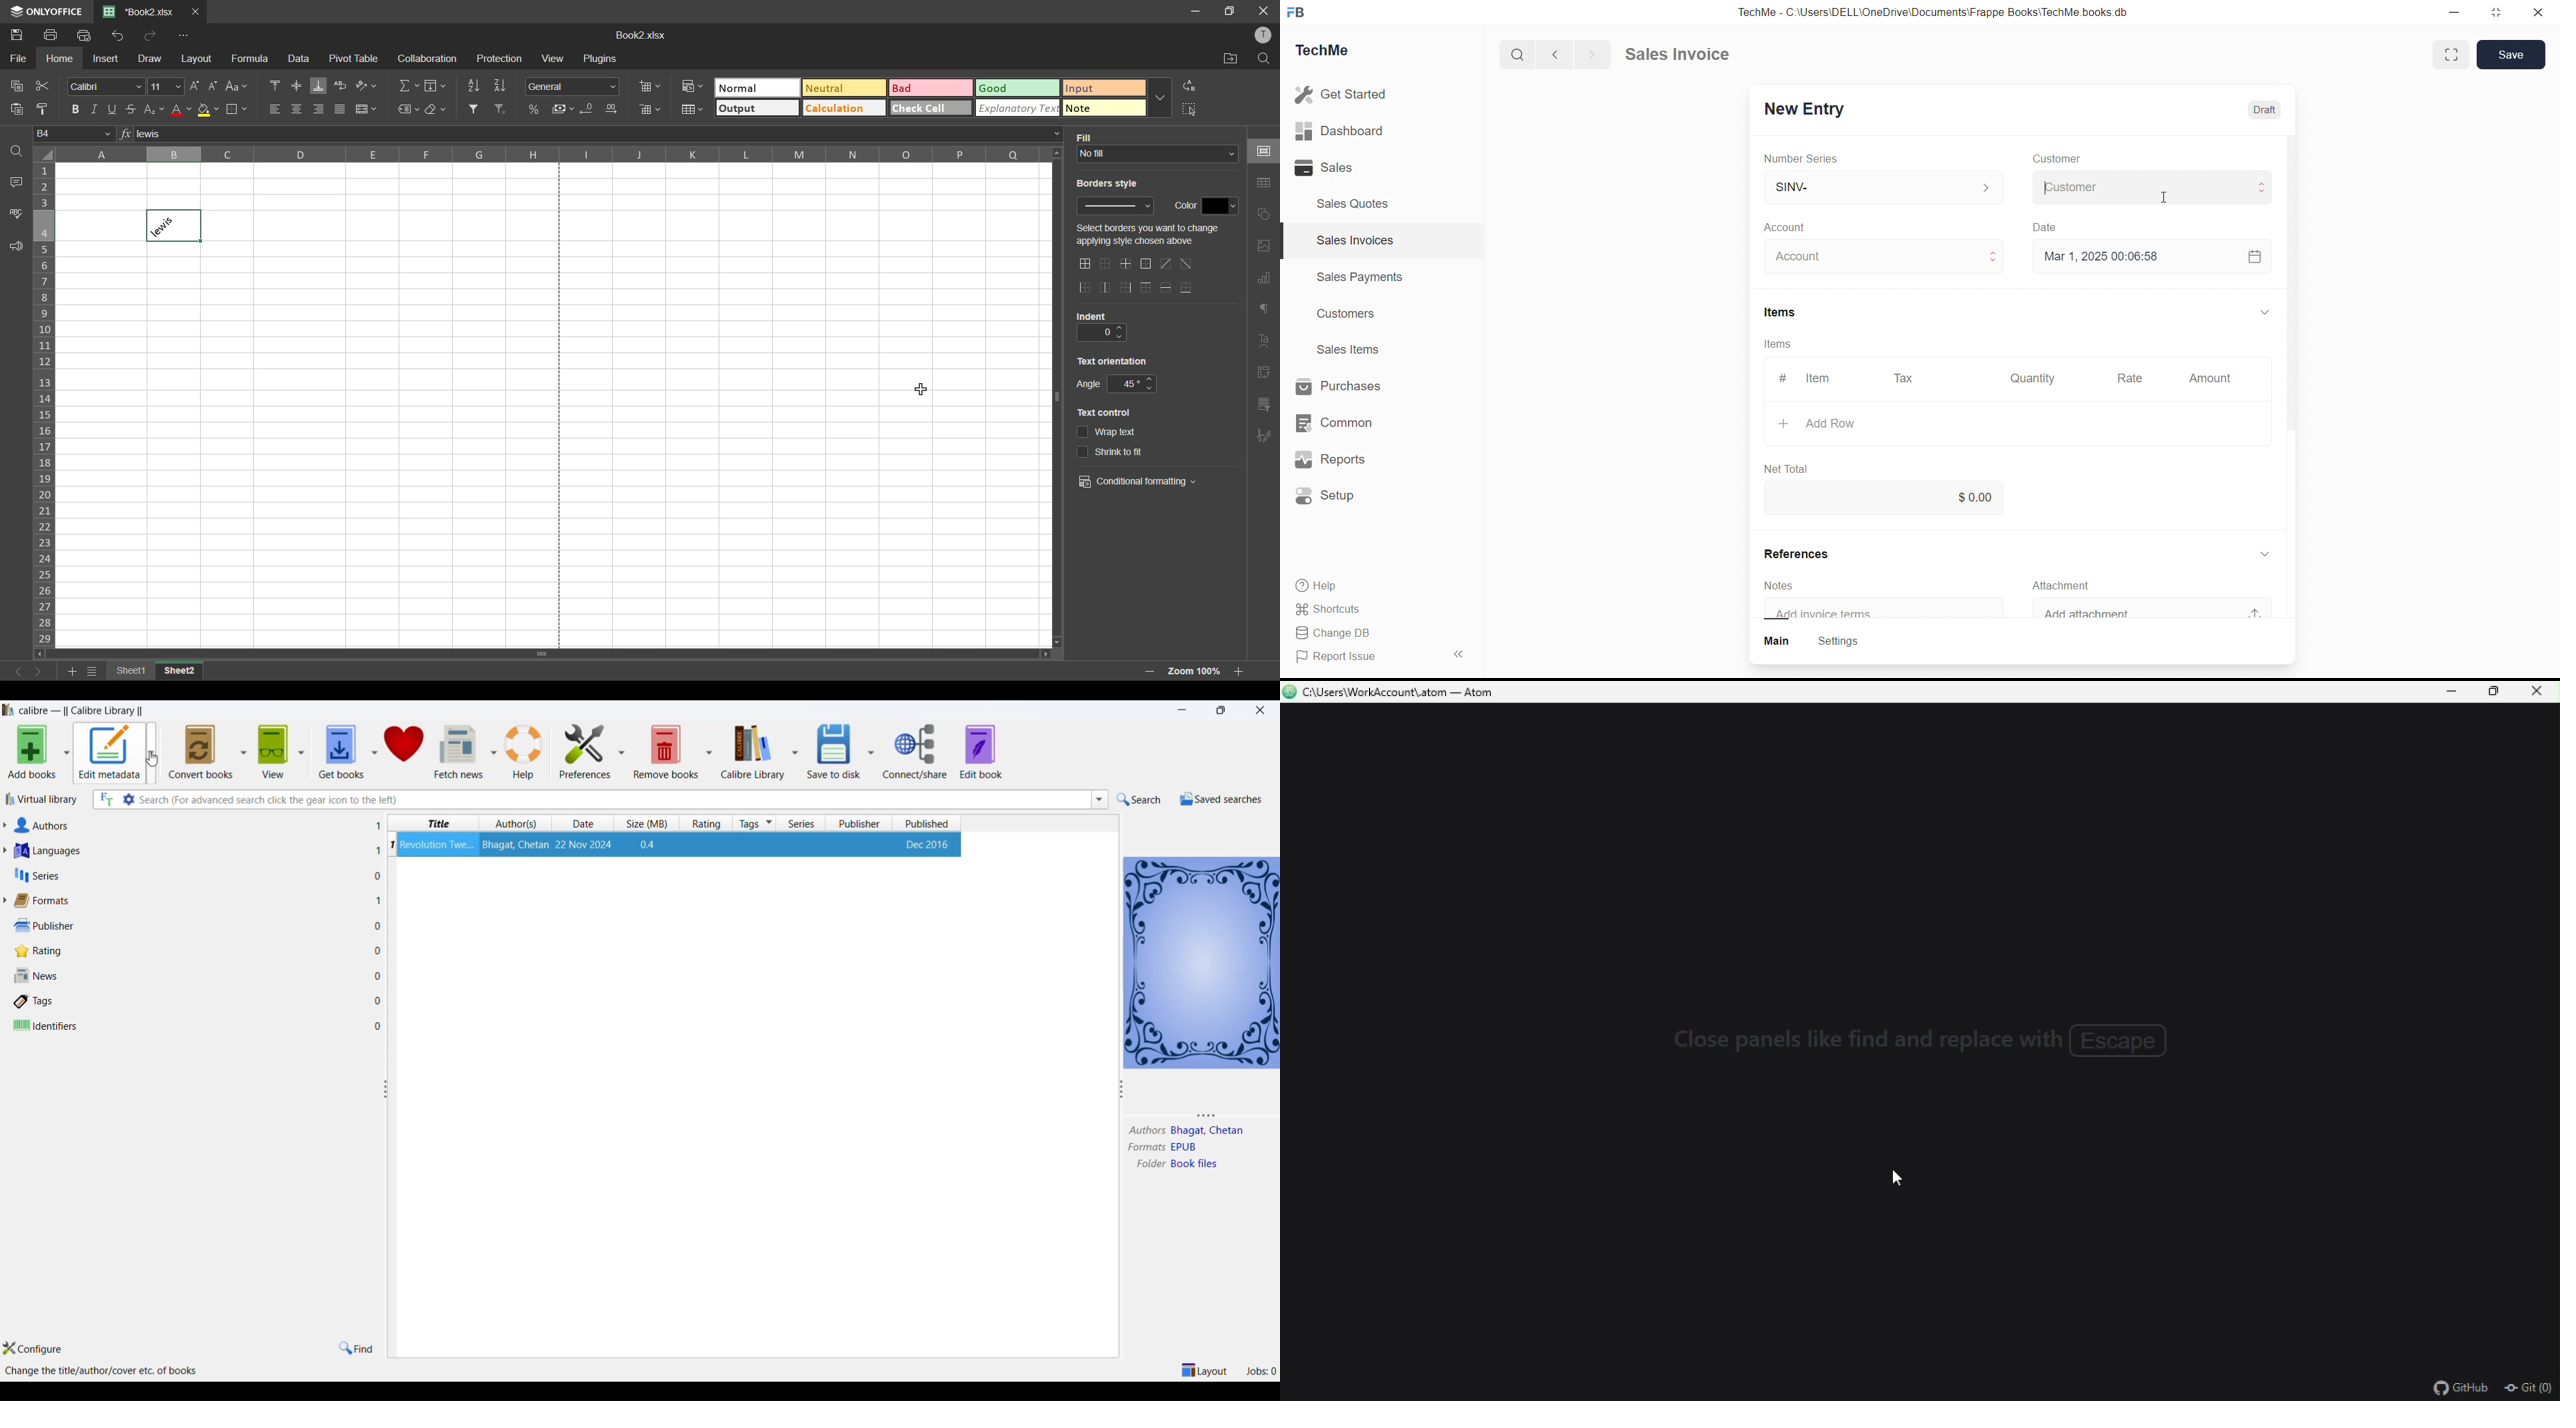 This screenshot has height=1428, width=2576. Describe the element at coordinates (1349, 243) in the screenshot. I see `Sales Invoices` at that location.